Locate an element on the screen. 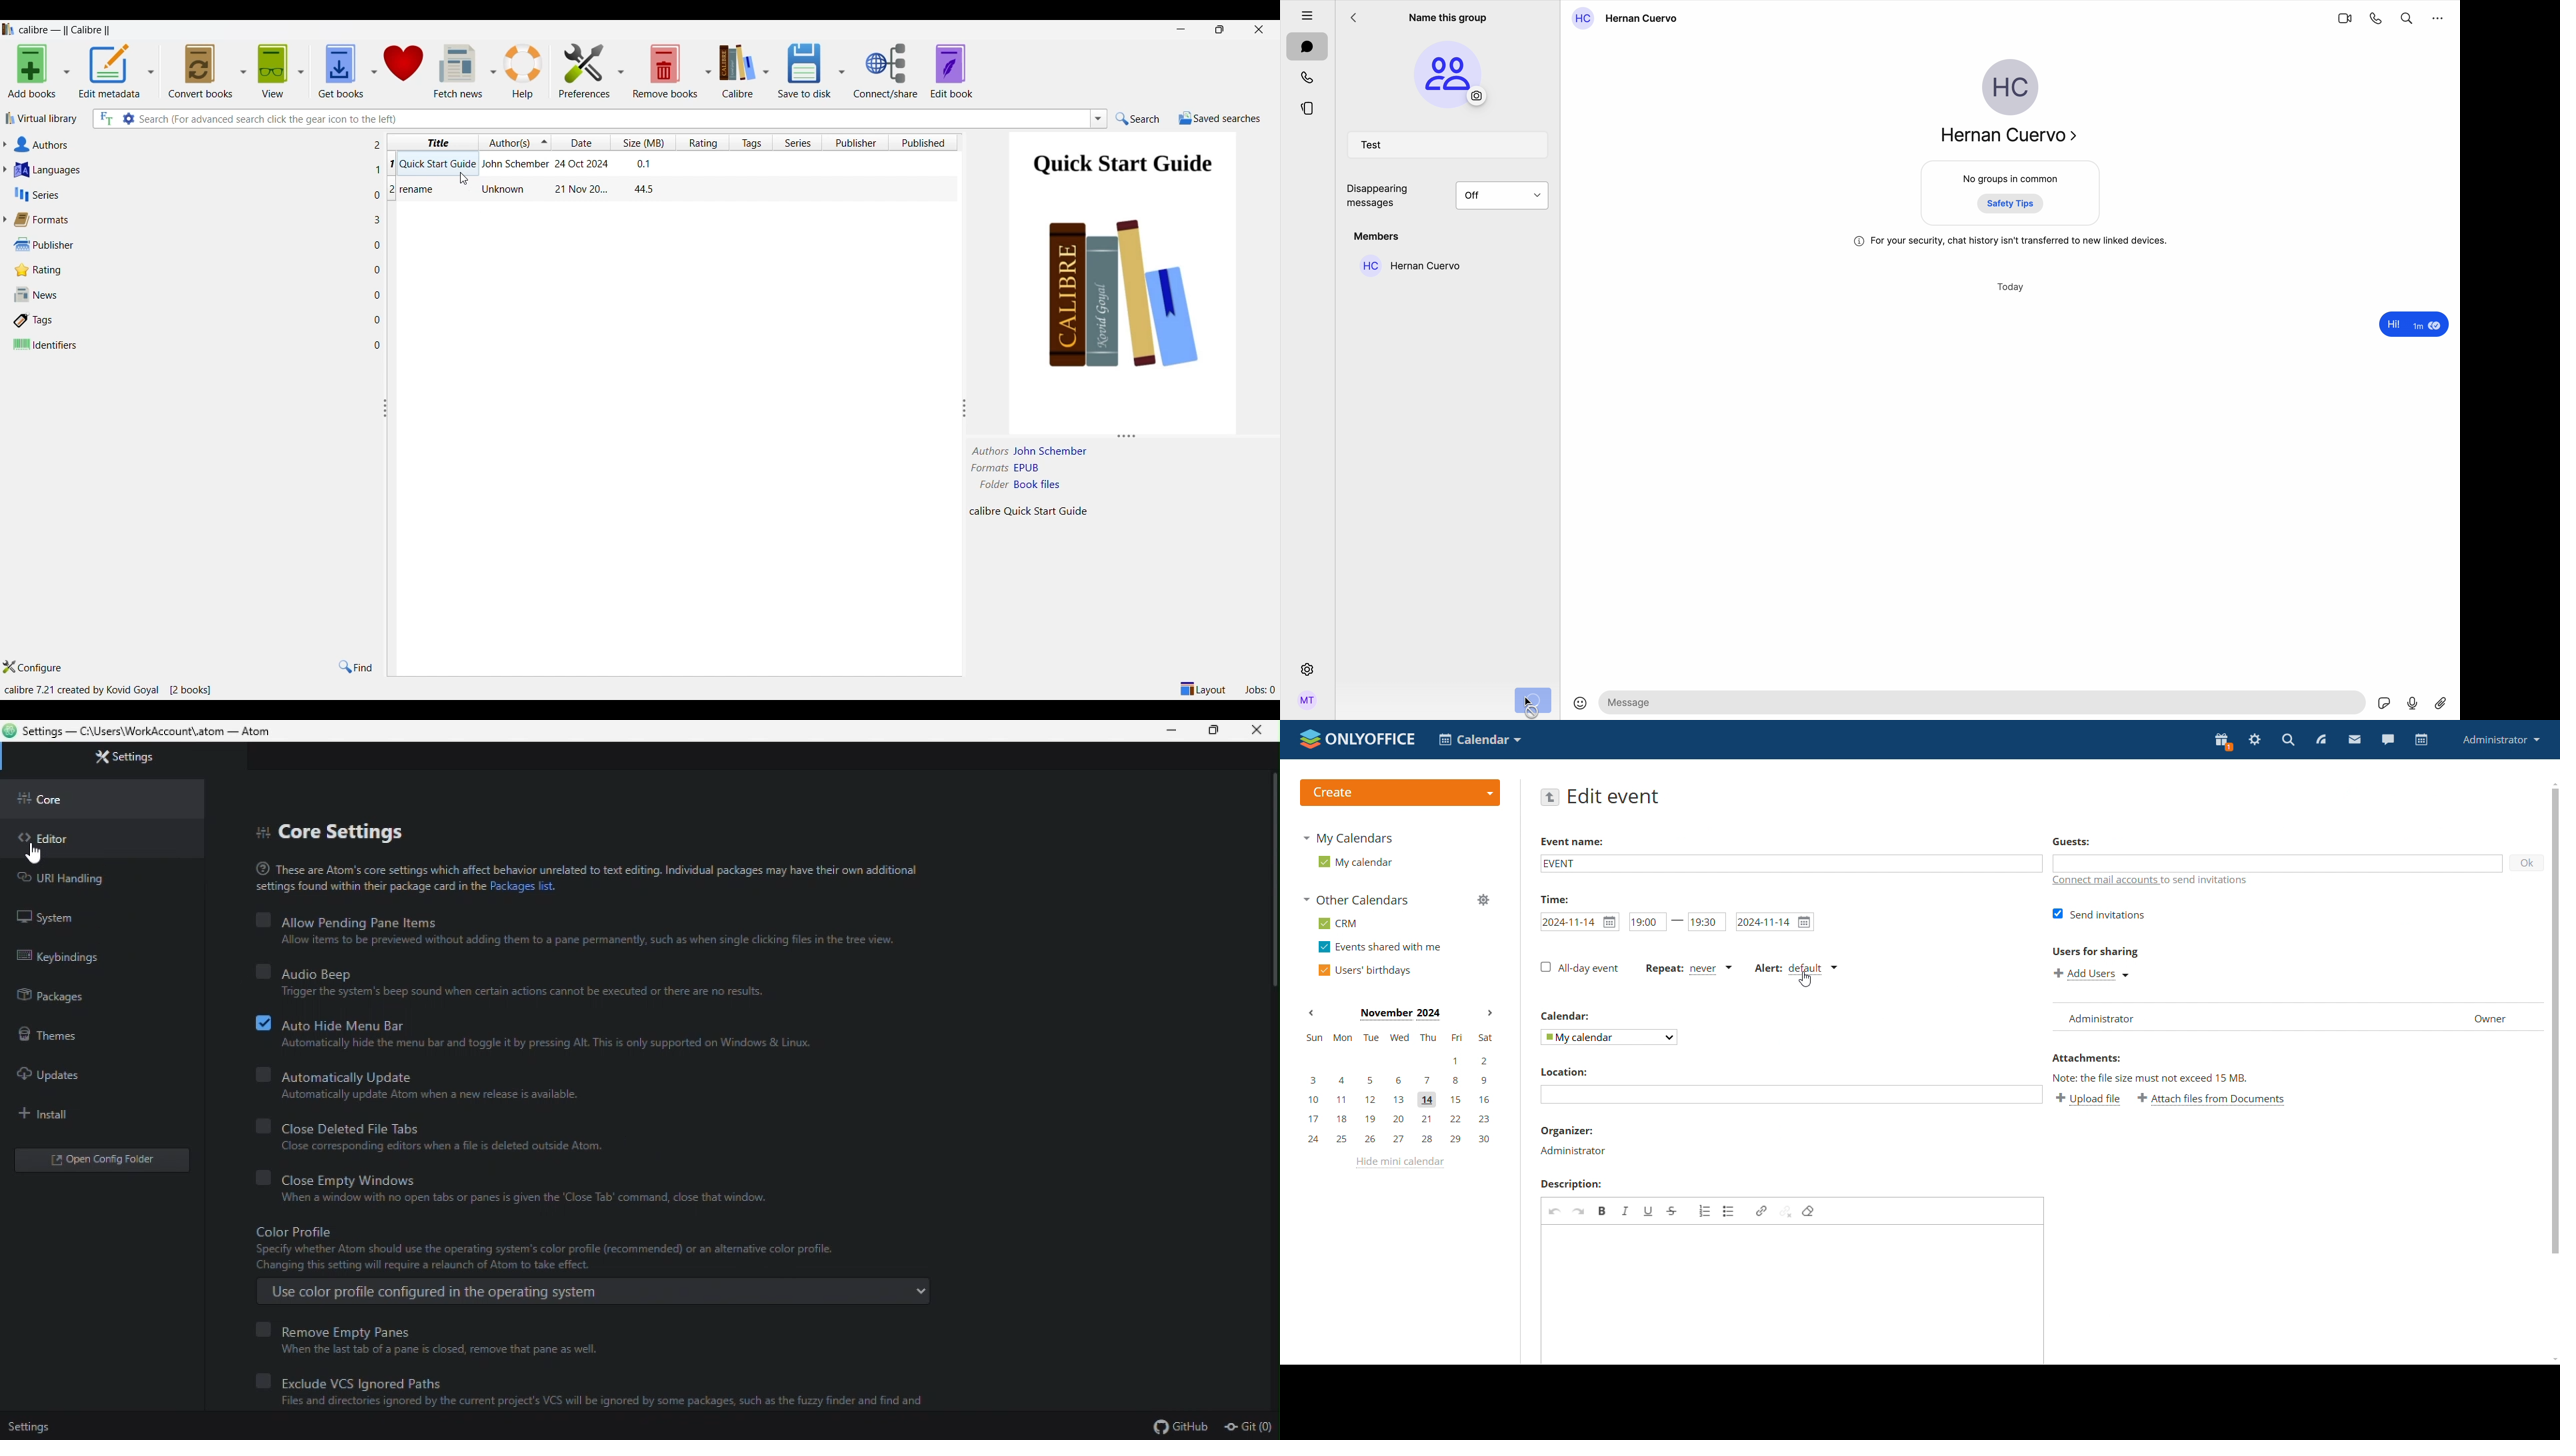  Close deleted file tabs is located at coordinates (443, 1125).